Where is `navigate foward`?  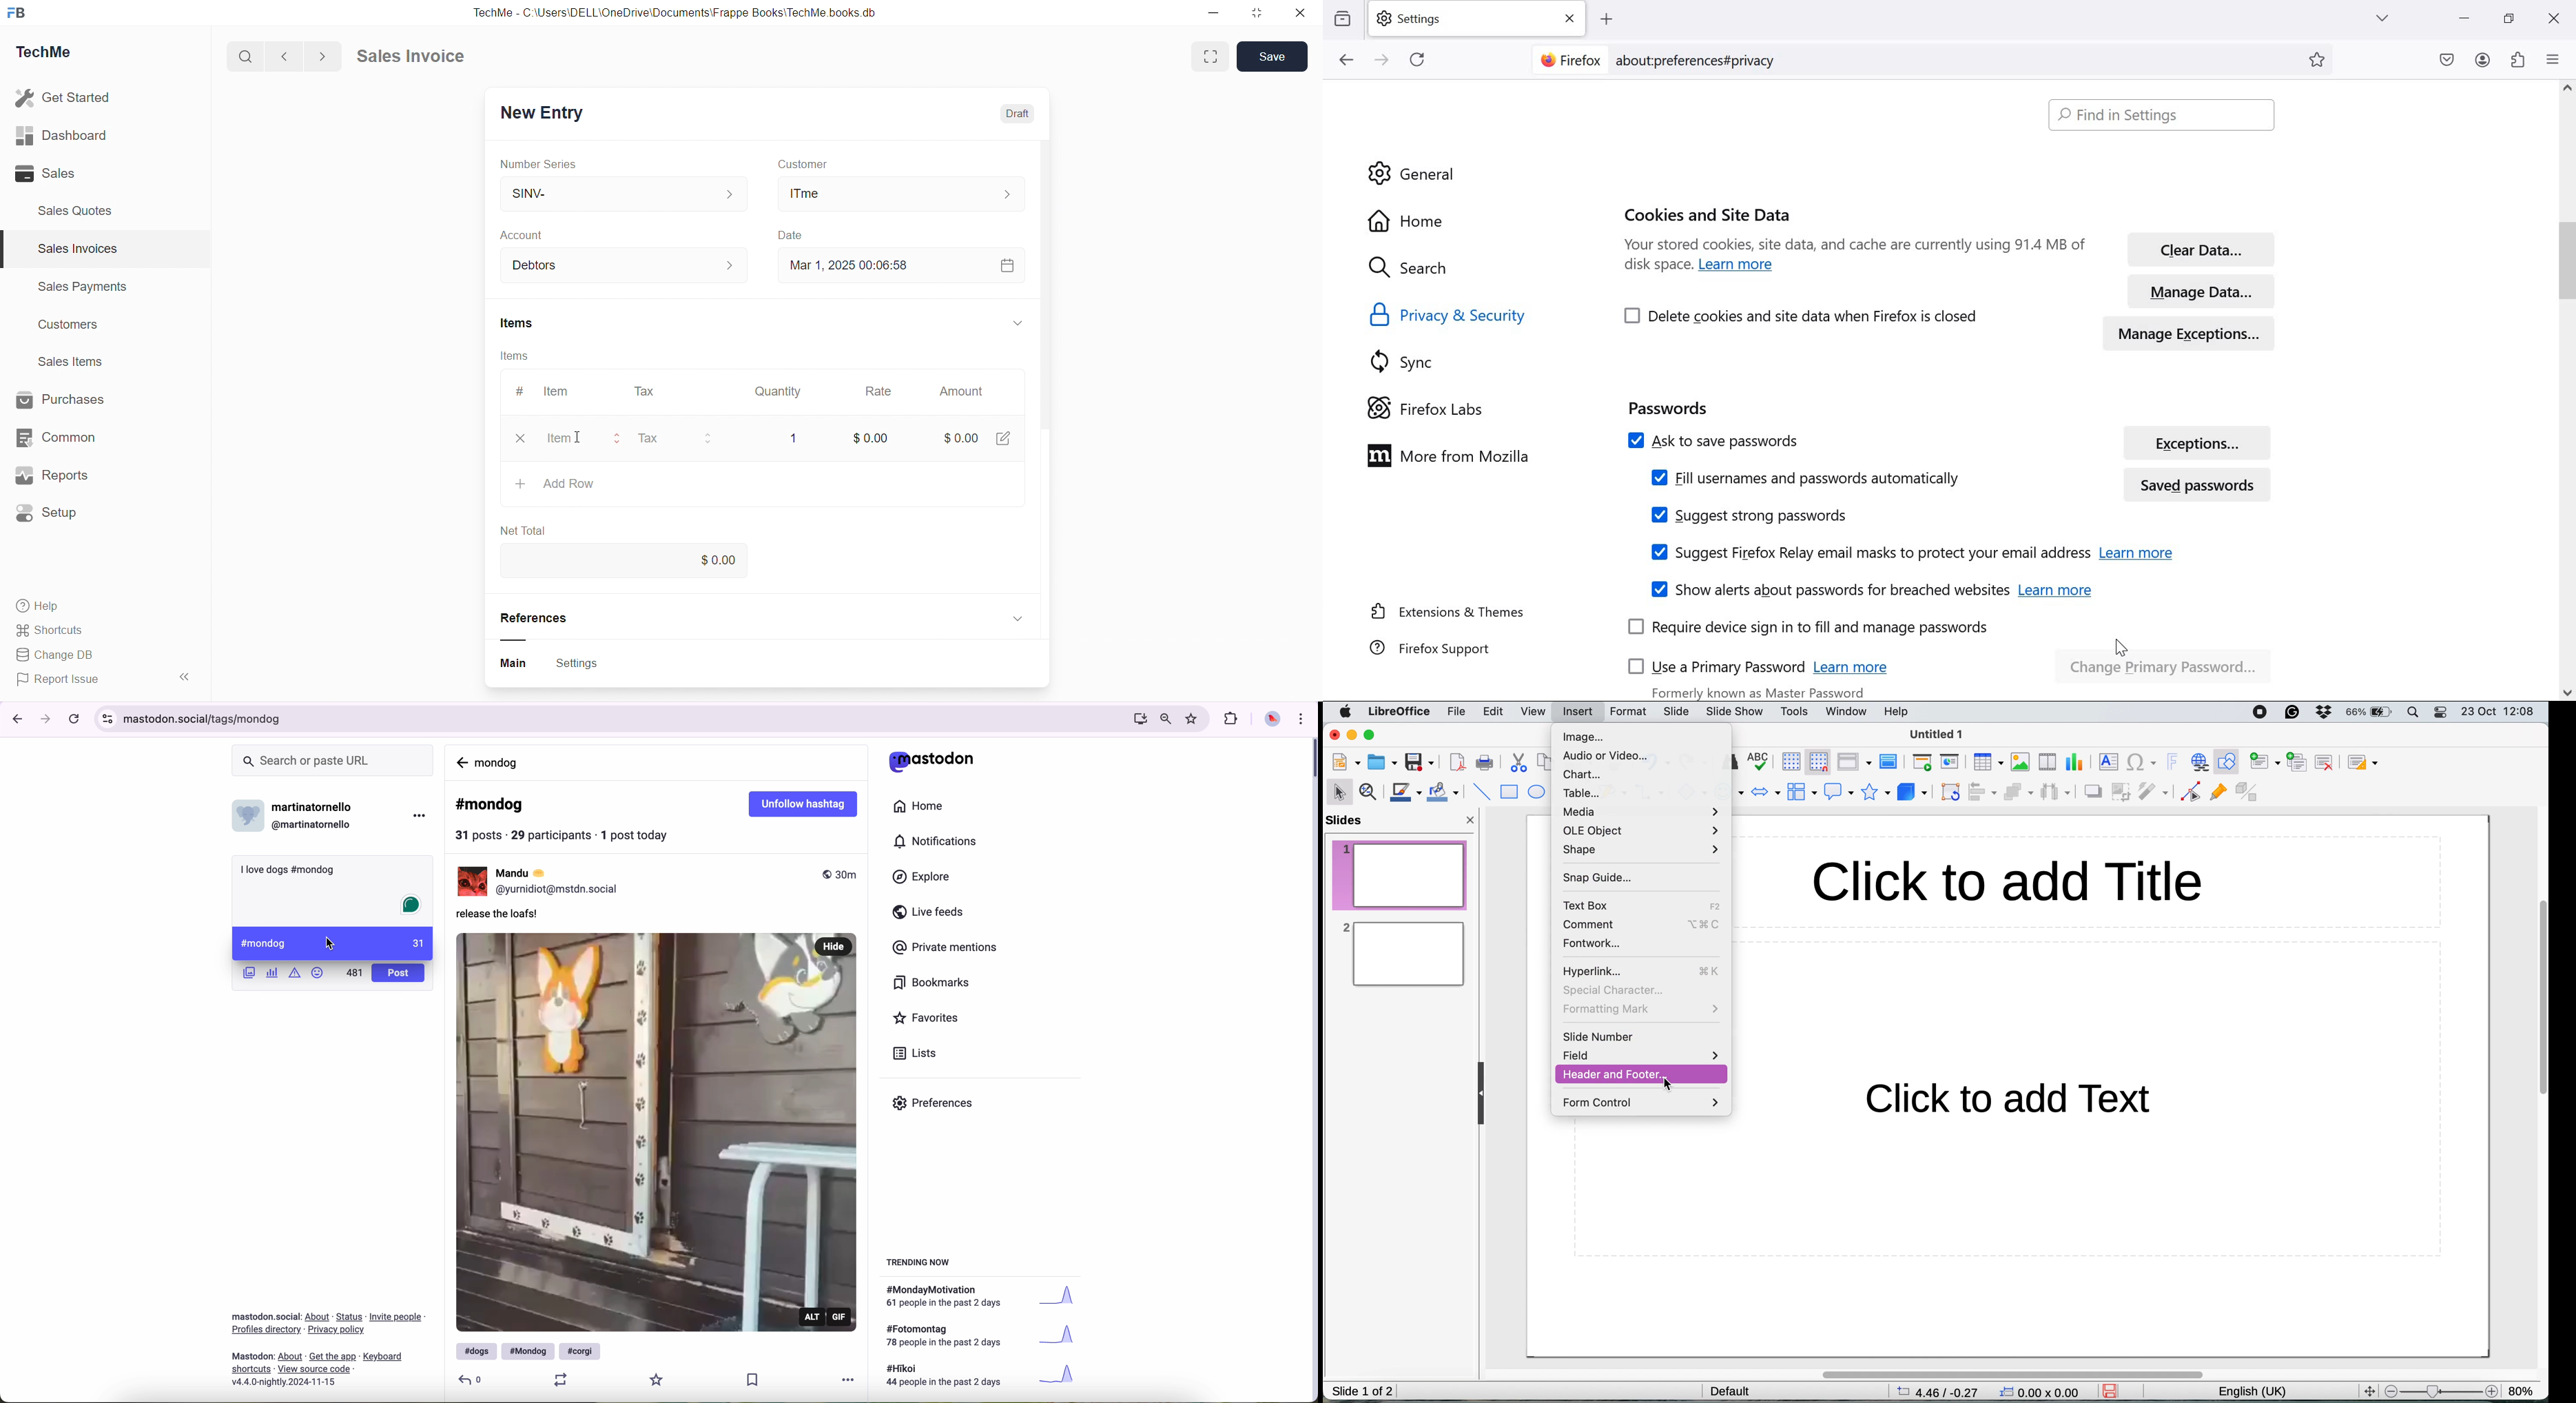 navigate foward is located at coordinates (47, 720).